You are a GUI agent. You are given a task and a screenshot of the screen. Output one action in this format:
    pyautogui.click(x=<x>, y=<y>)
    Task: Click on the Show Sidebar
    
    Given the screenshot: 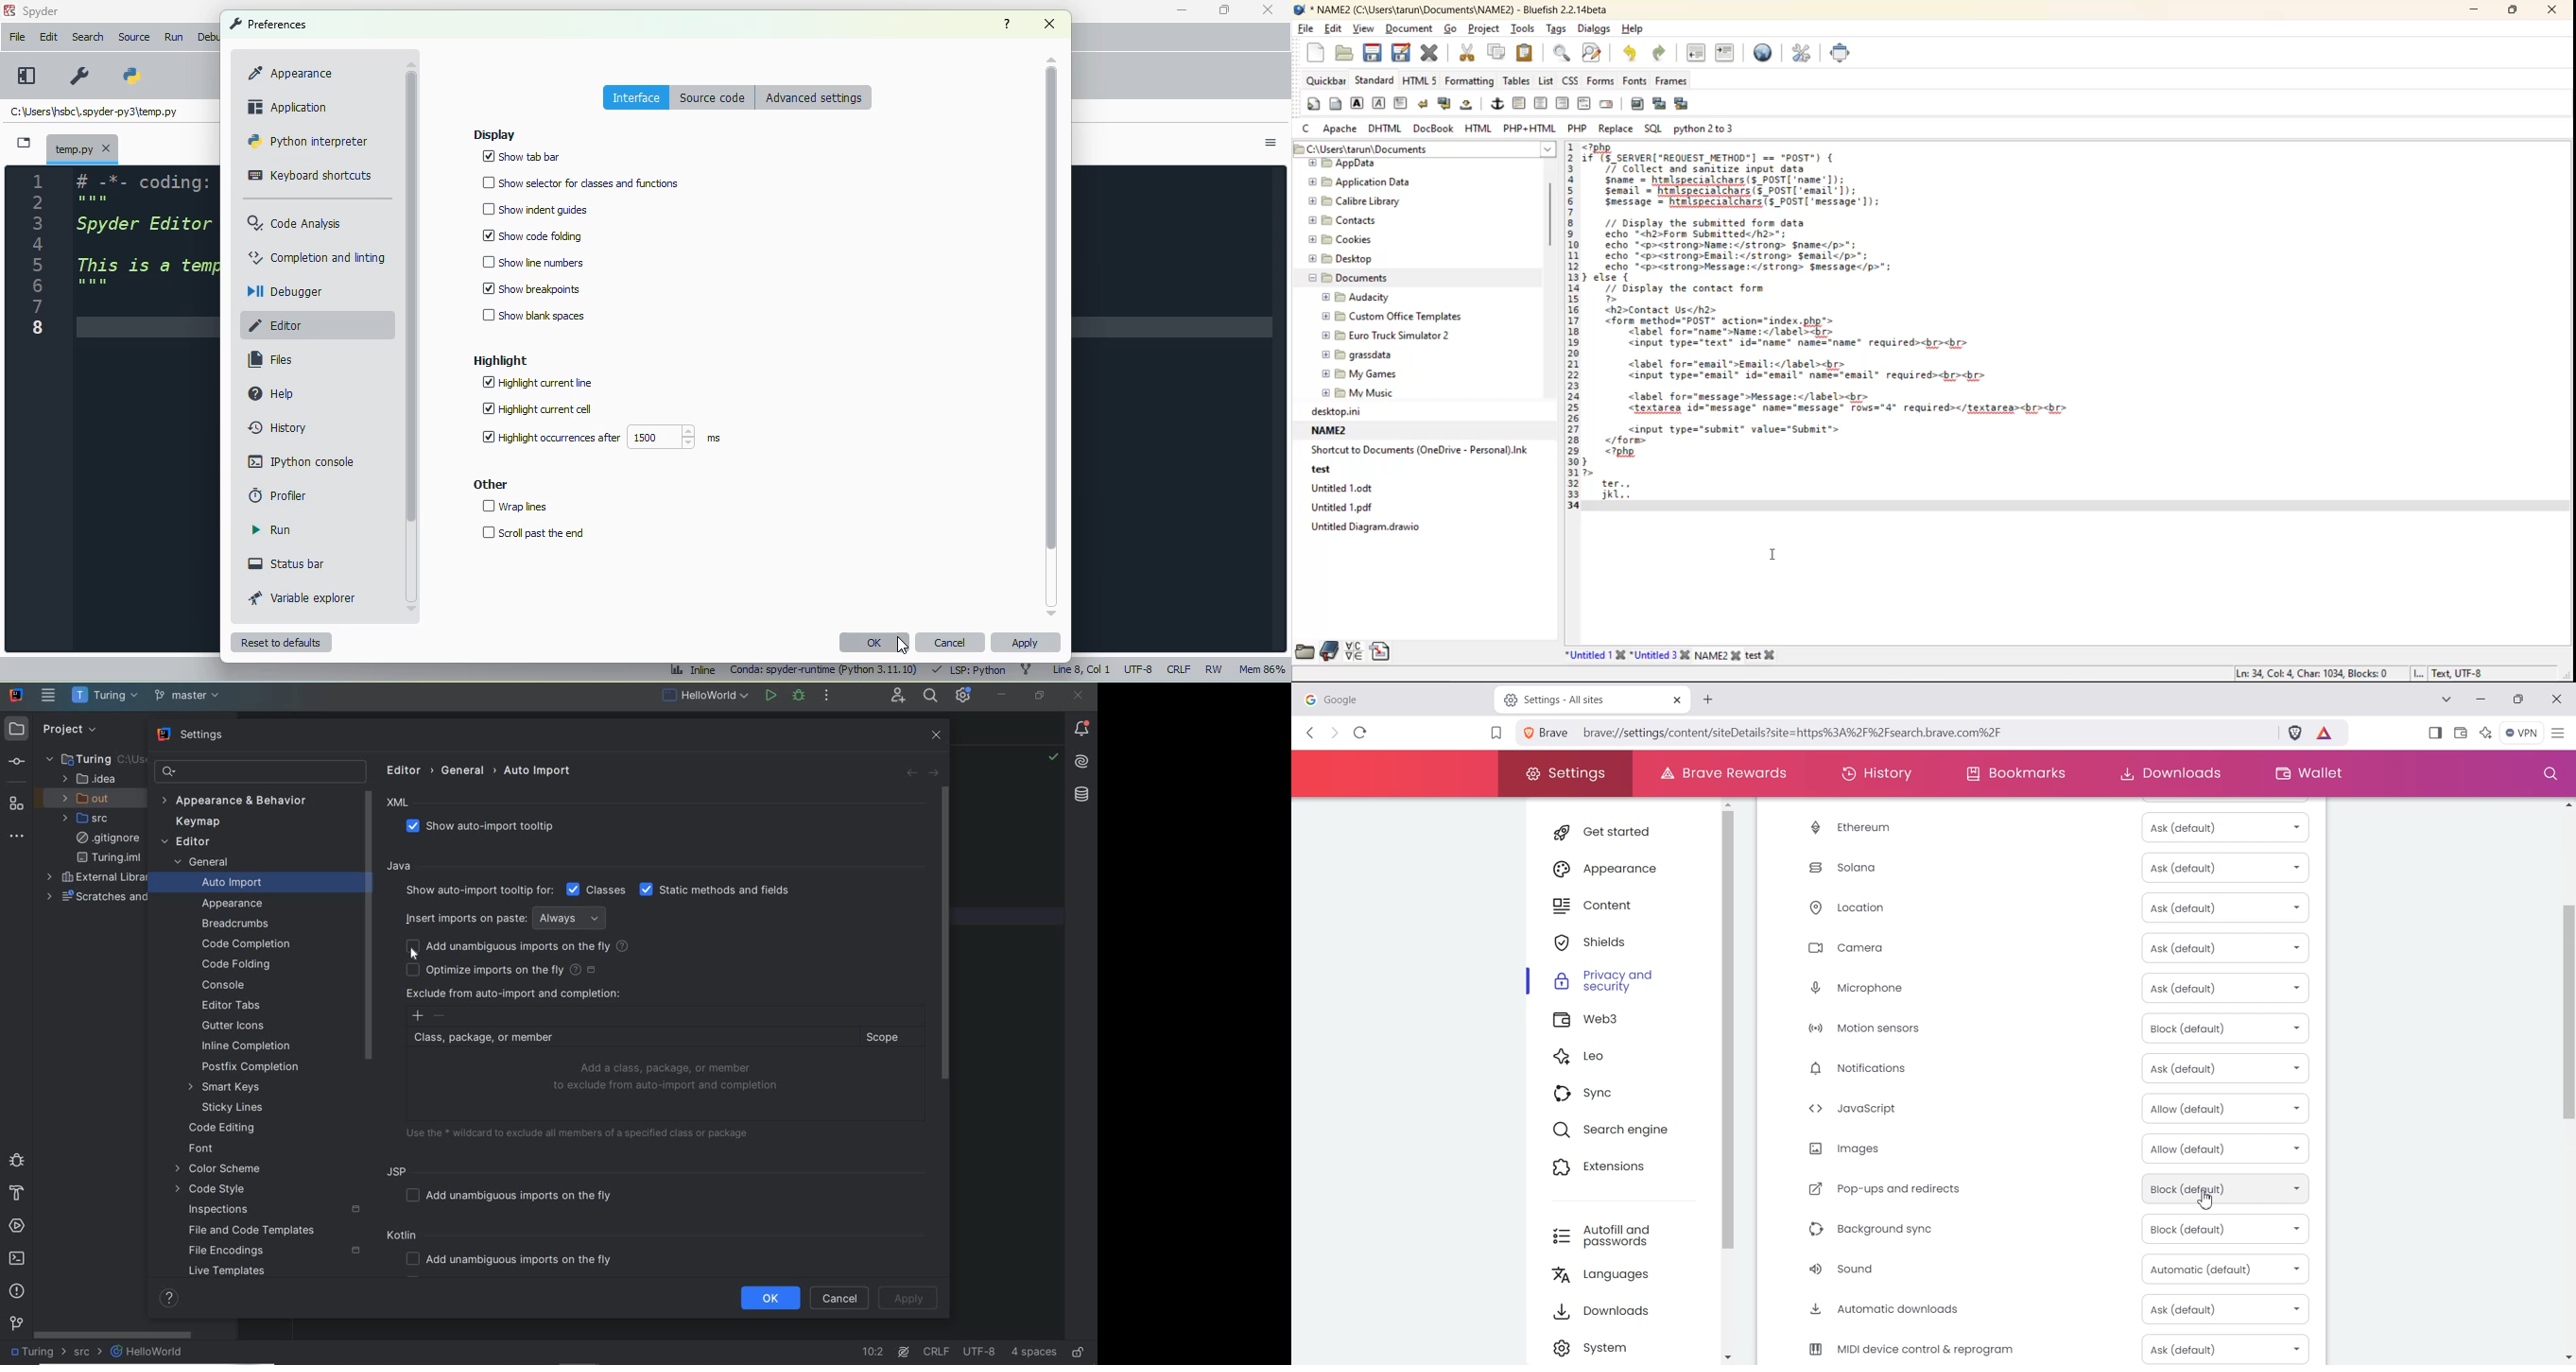 What is the action you would take?
    pyautogui.click(x=2436, y=732)
    